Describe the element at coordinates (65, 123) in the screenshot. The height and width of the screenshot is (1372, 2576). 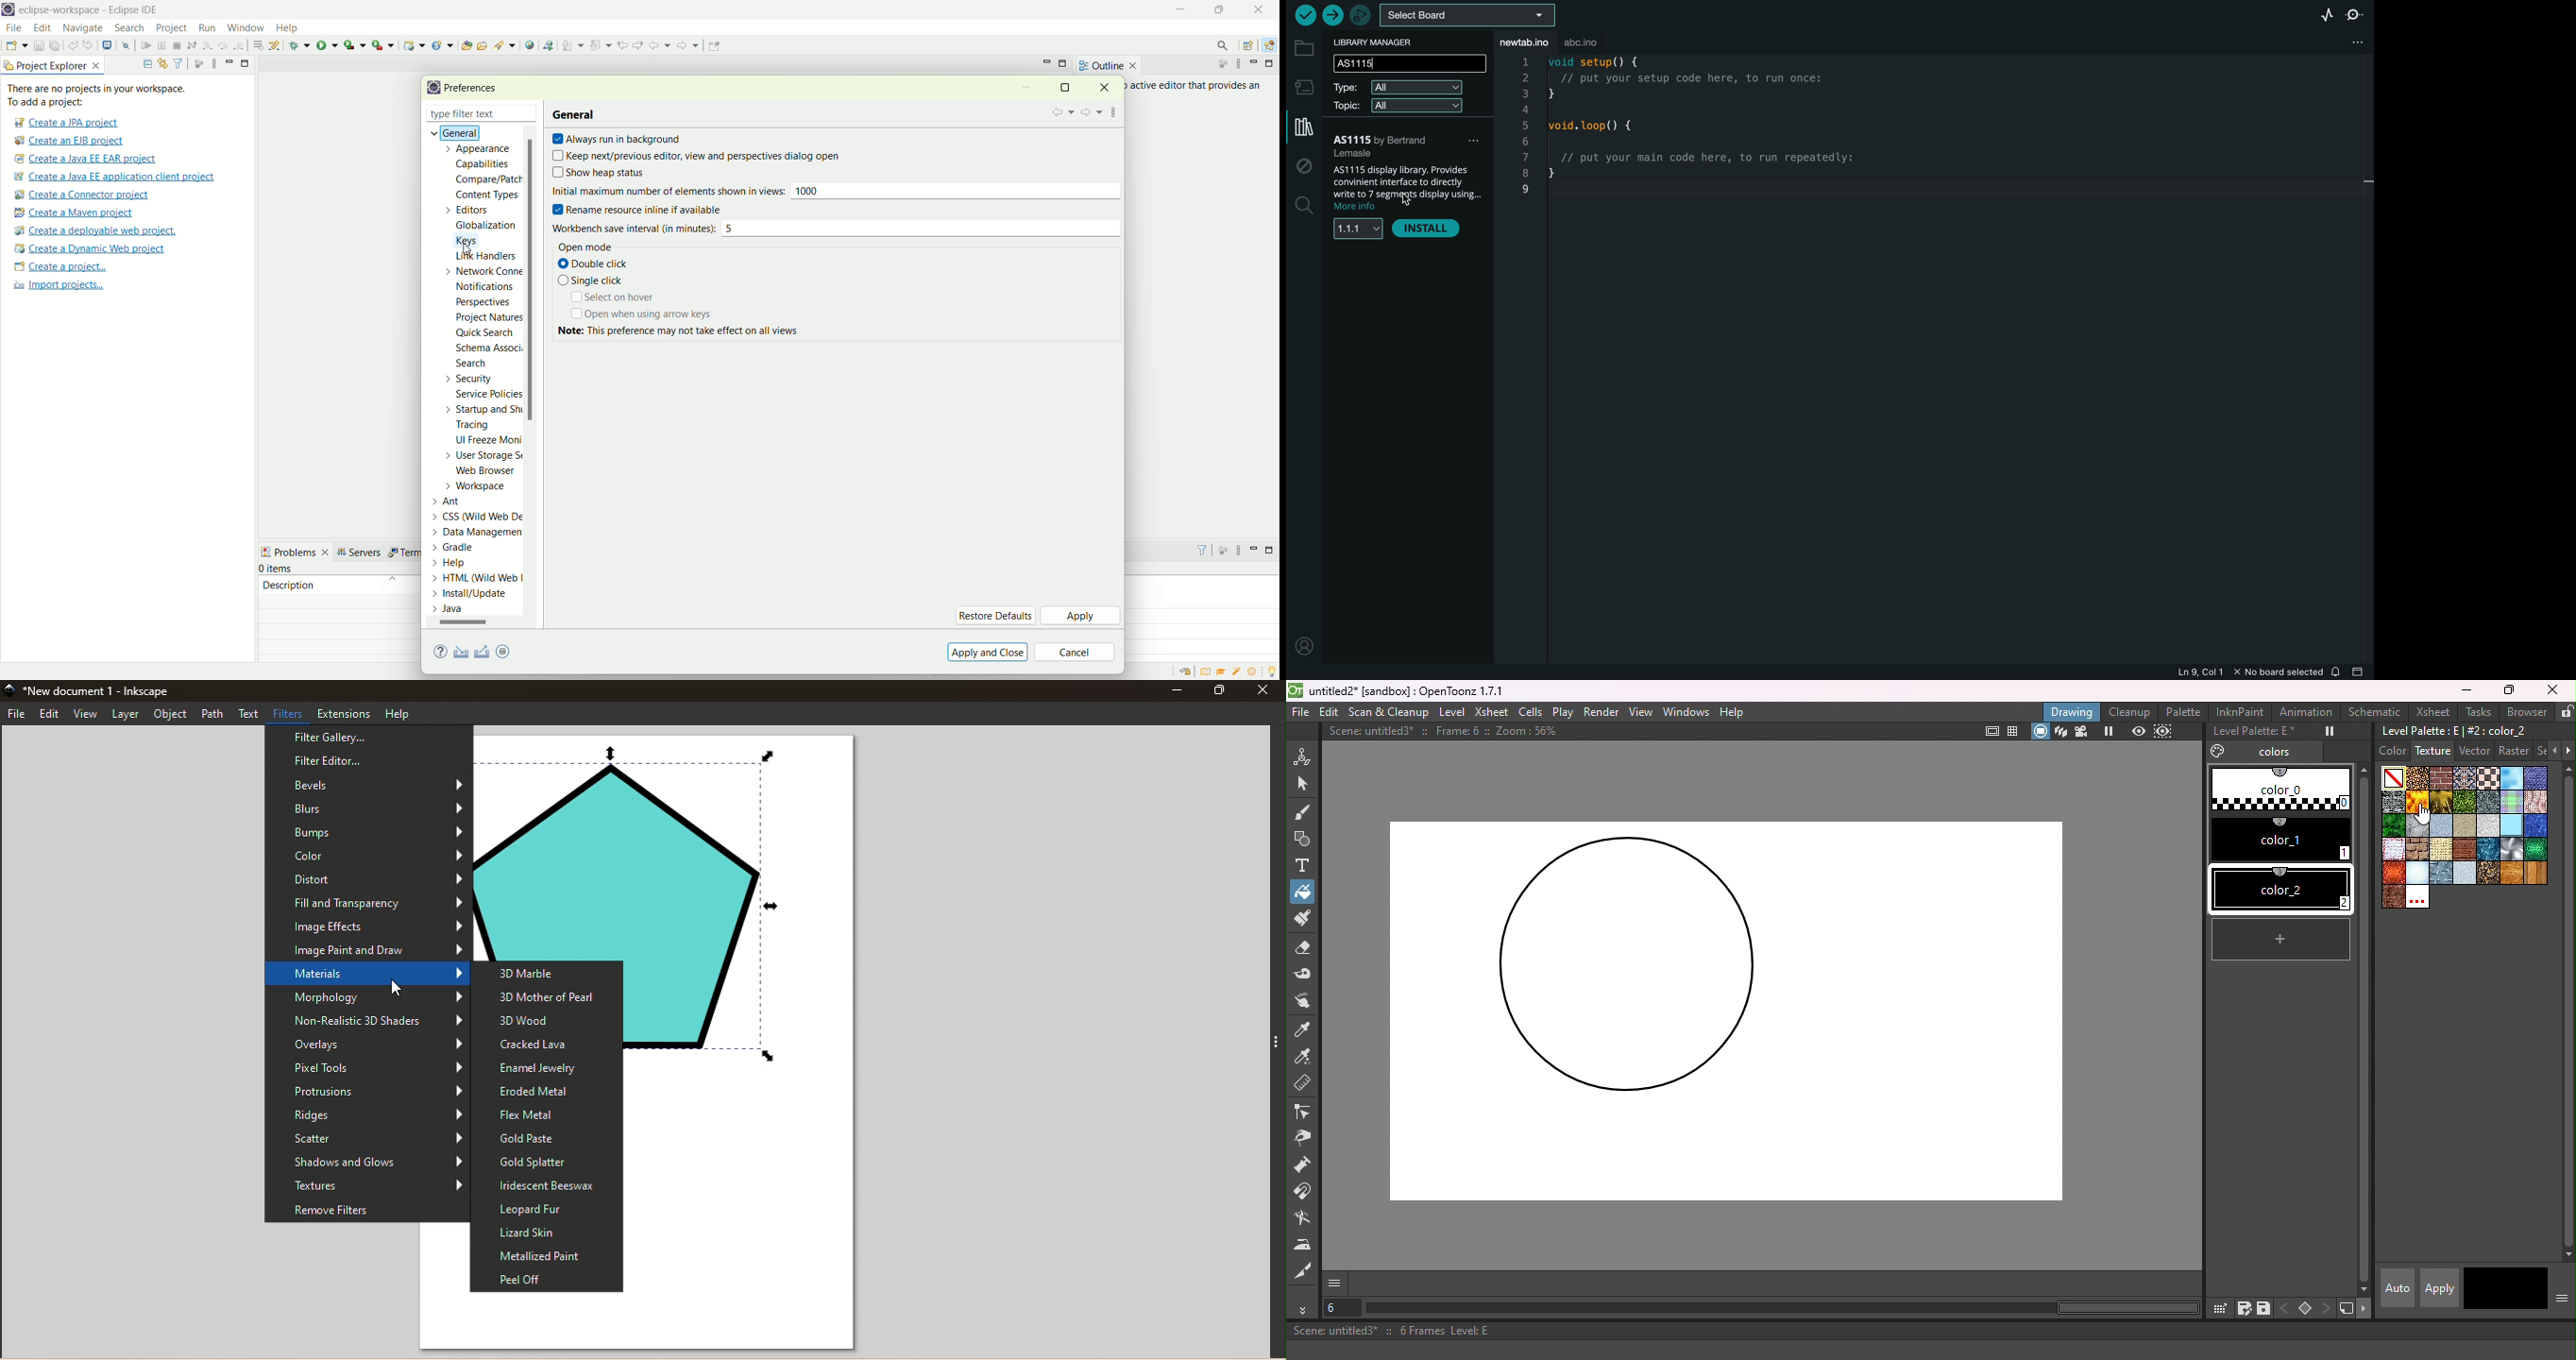
I see `create a JPA project` at that location.